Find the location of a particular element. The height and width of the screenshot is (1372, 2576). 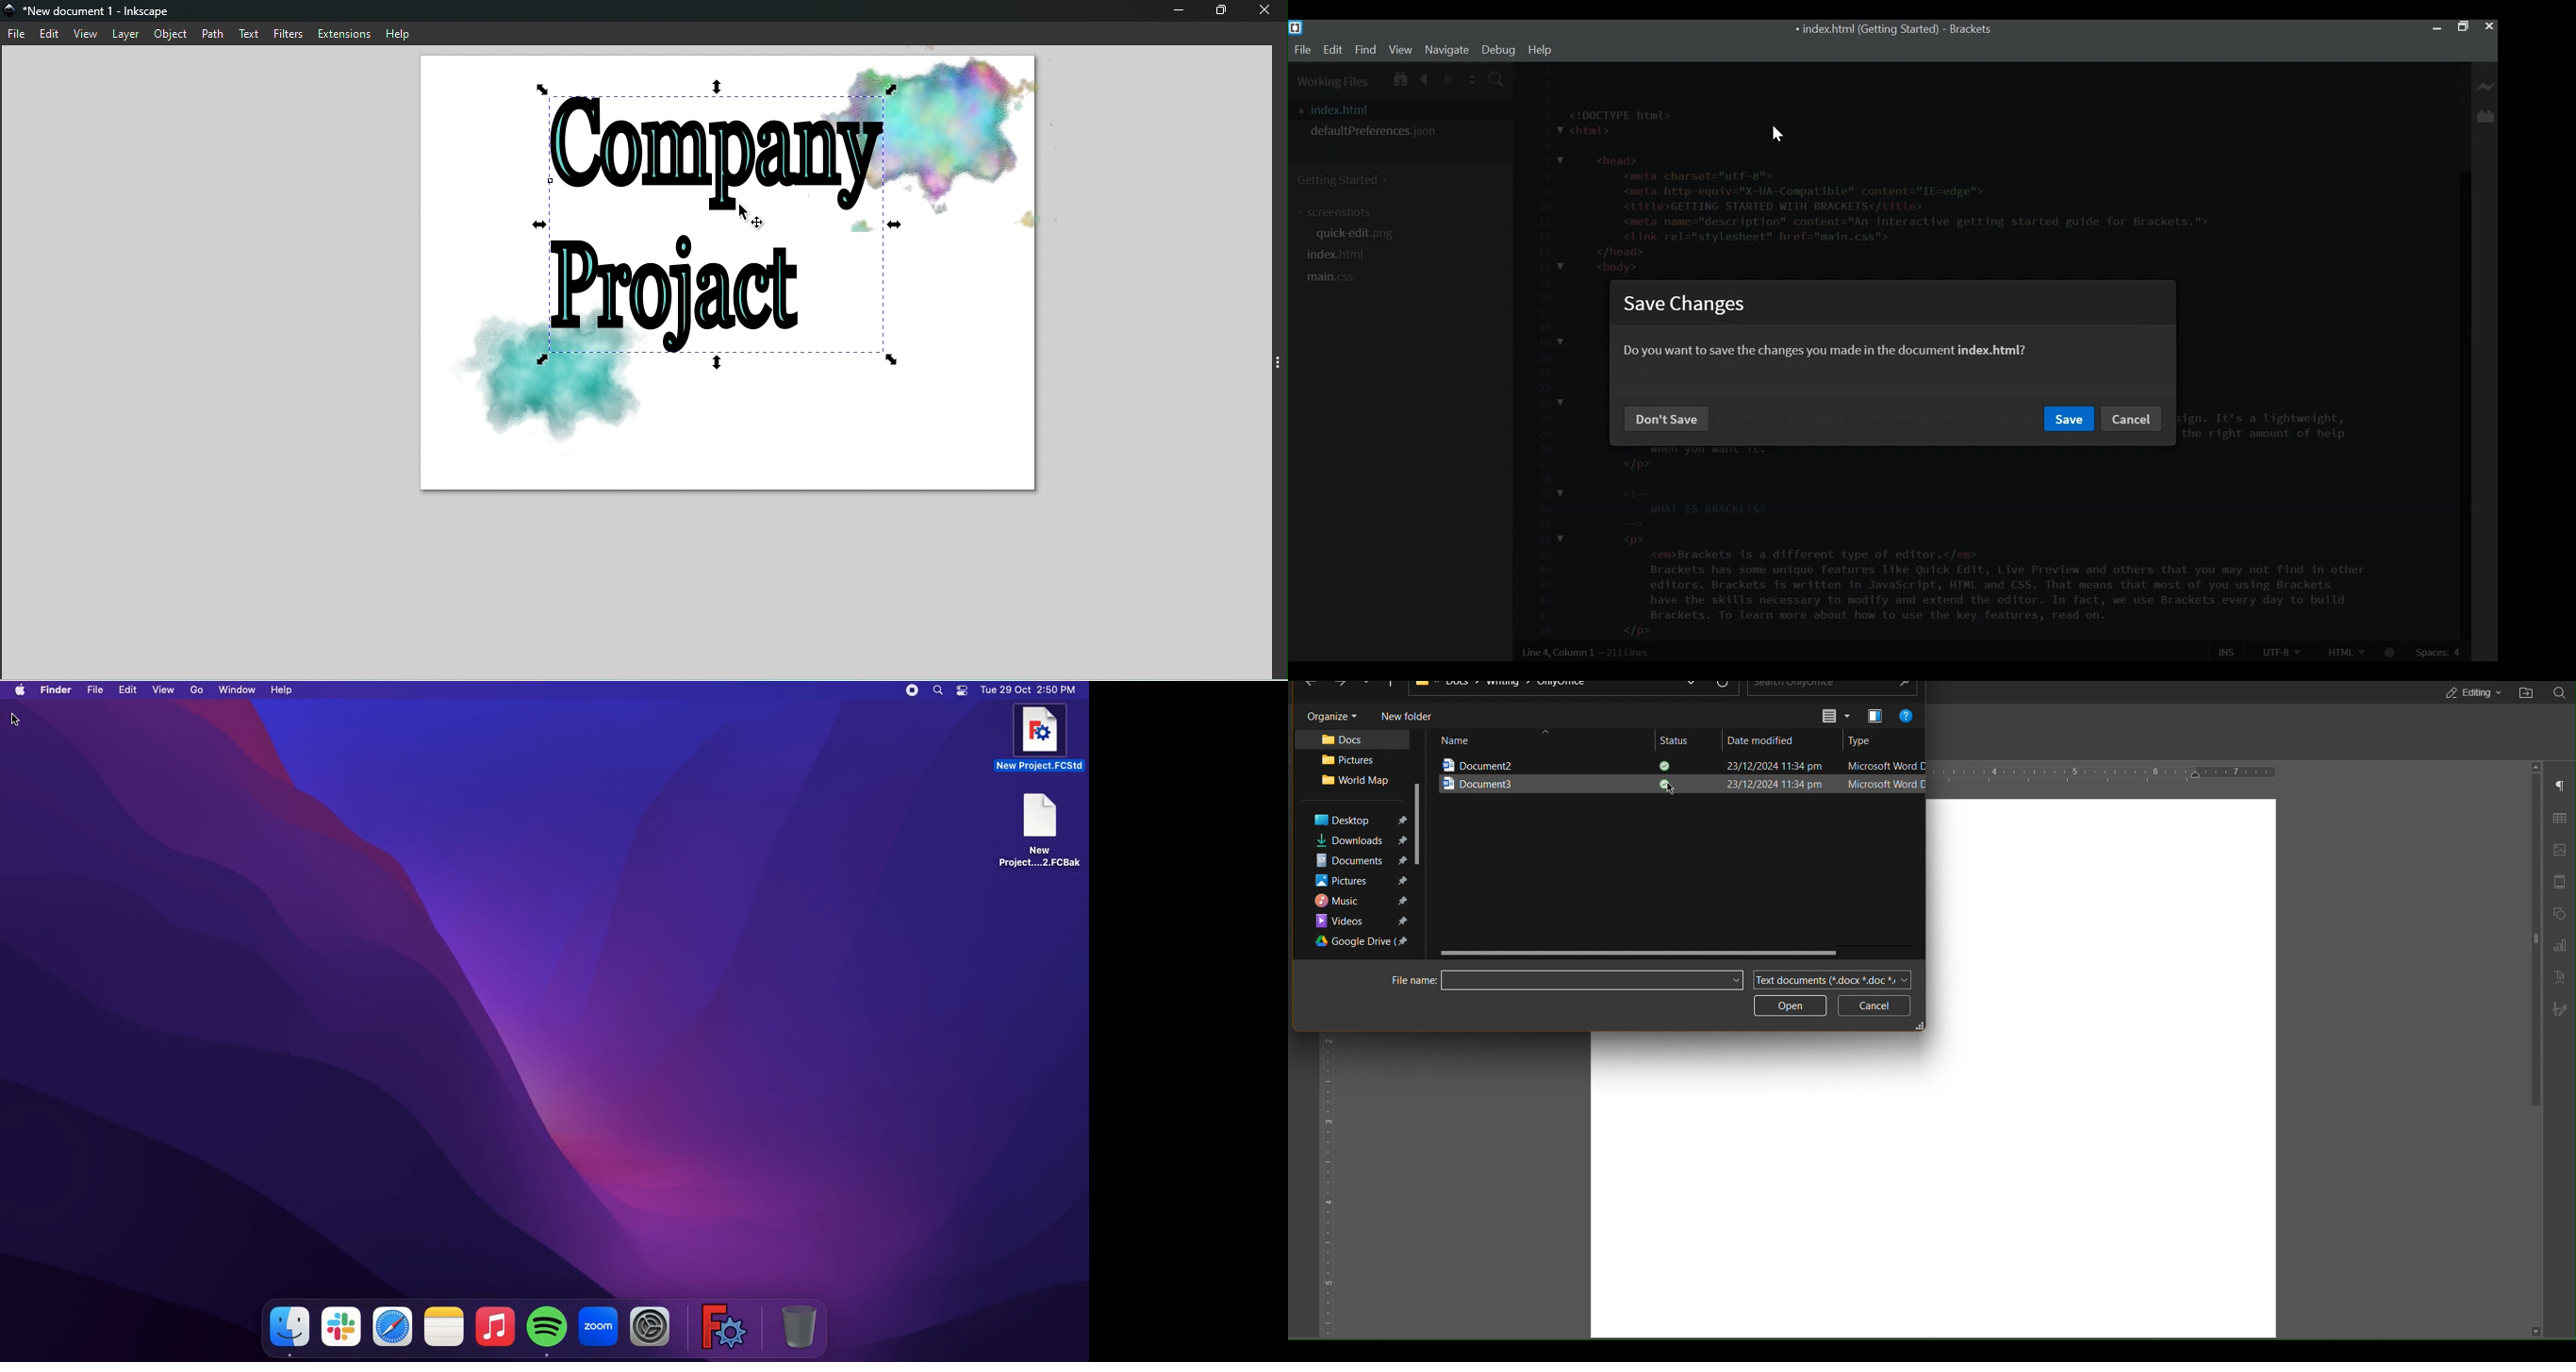

Edit is located at coordinates (1332, 50).